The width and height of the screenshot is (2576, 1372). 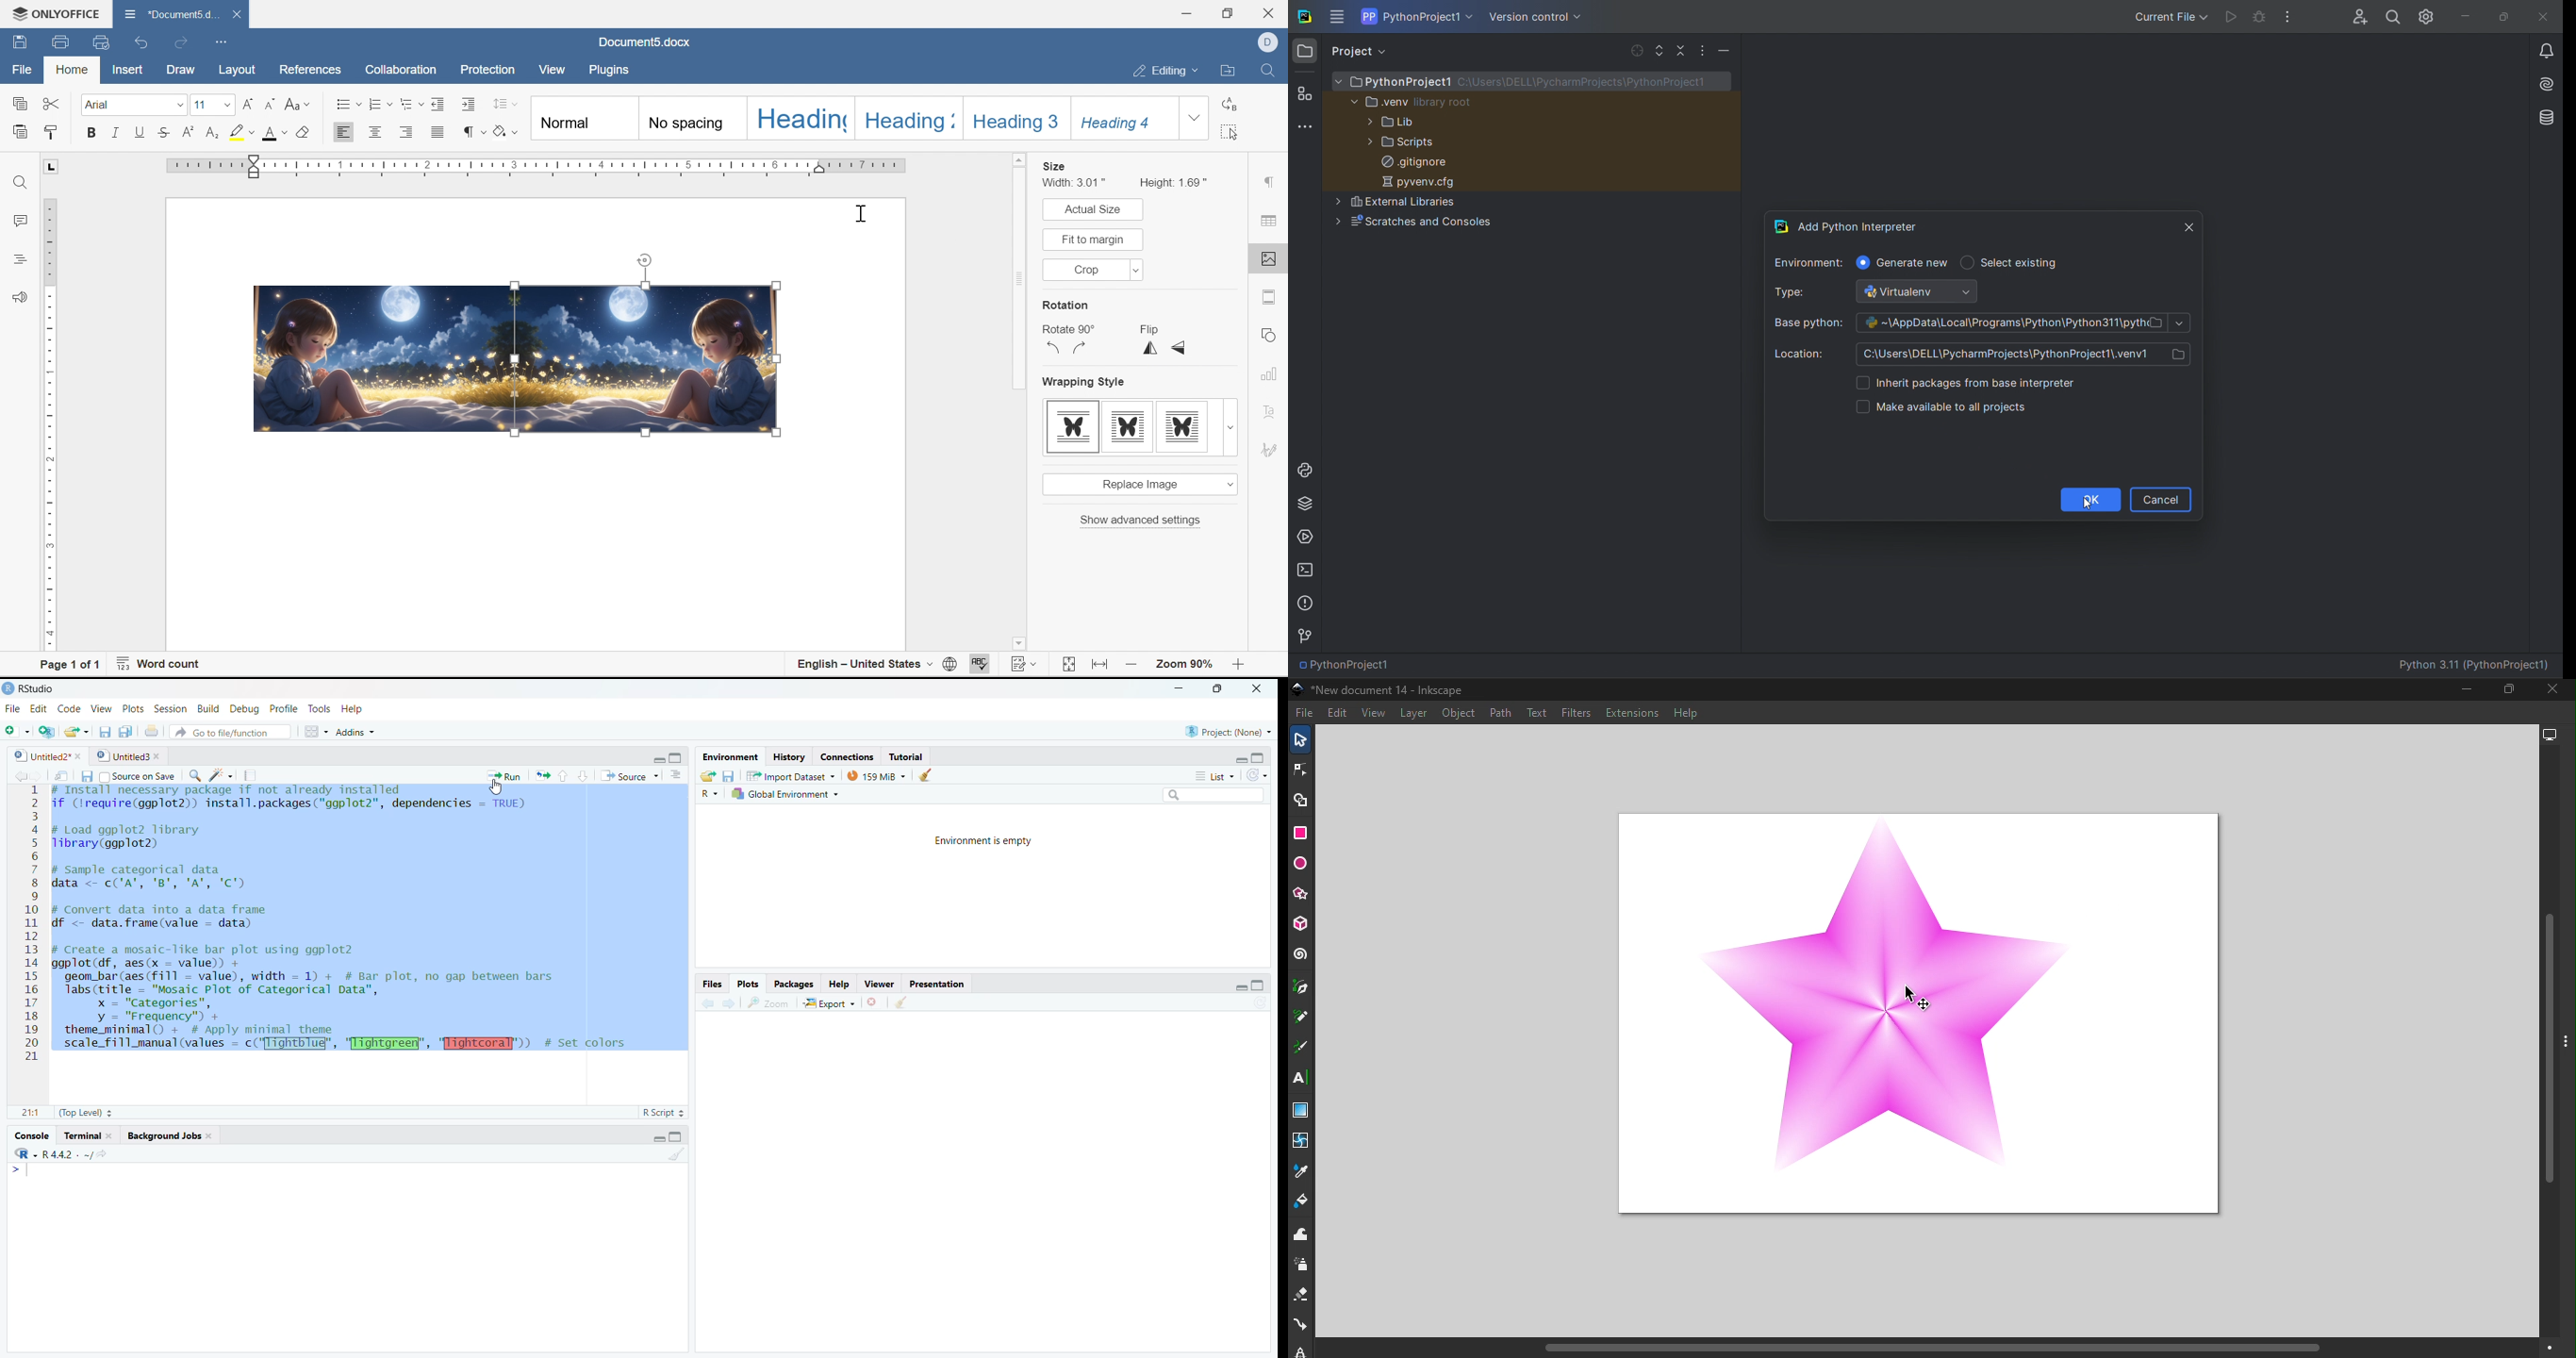 I want to click on Delete, so click(x=873, y=1003).